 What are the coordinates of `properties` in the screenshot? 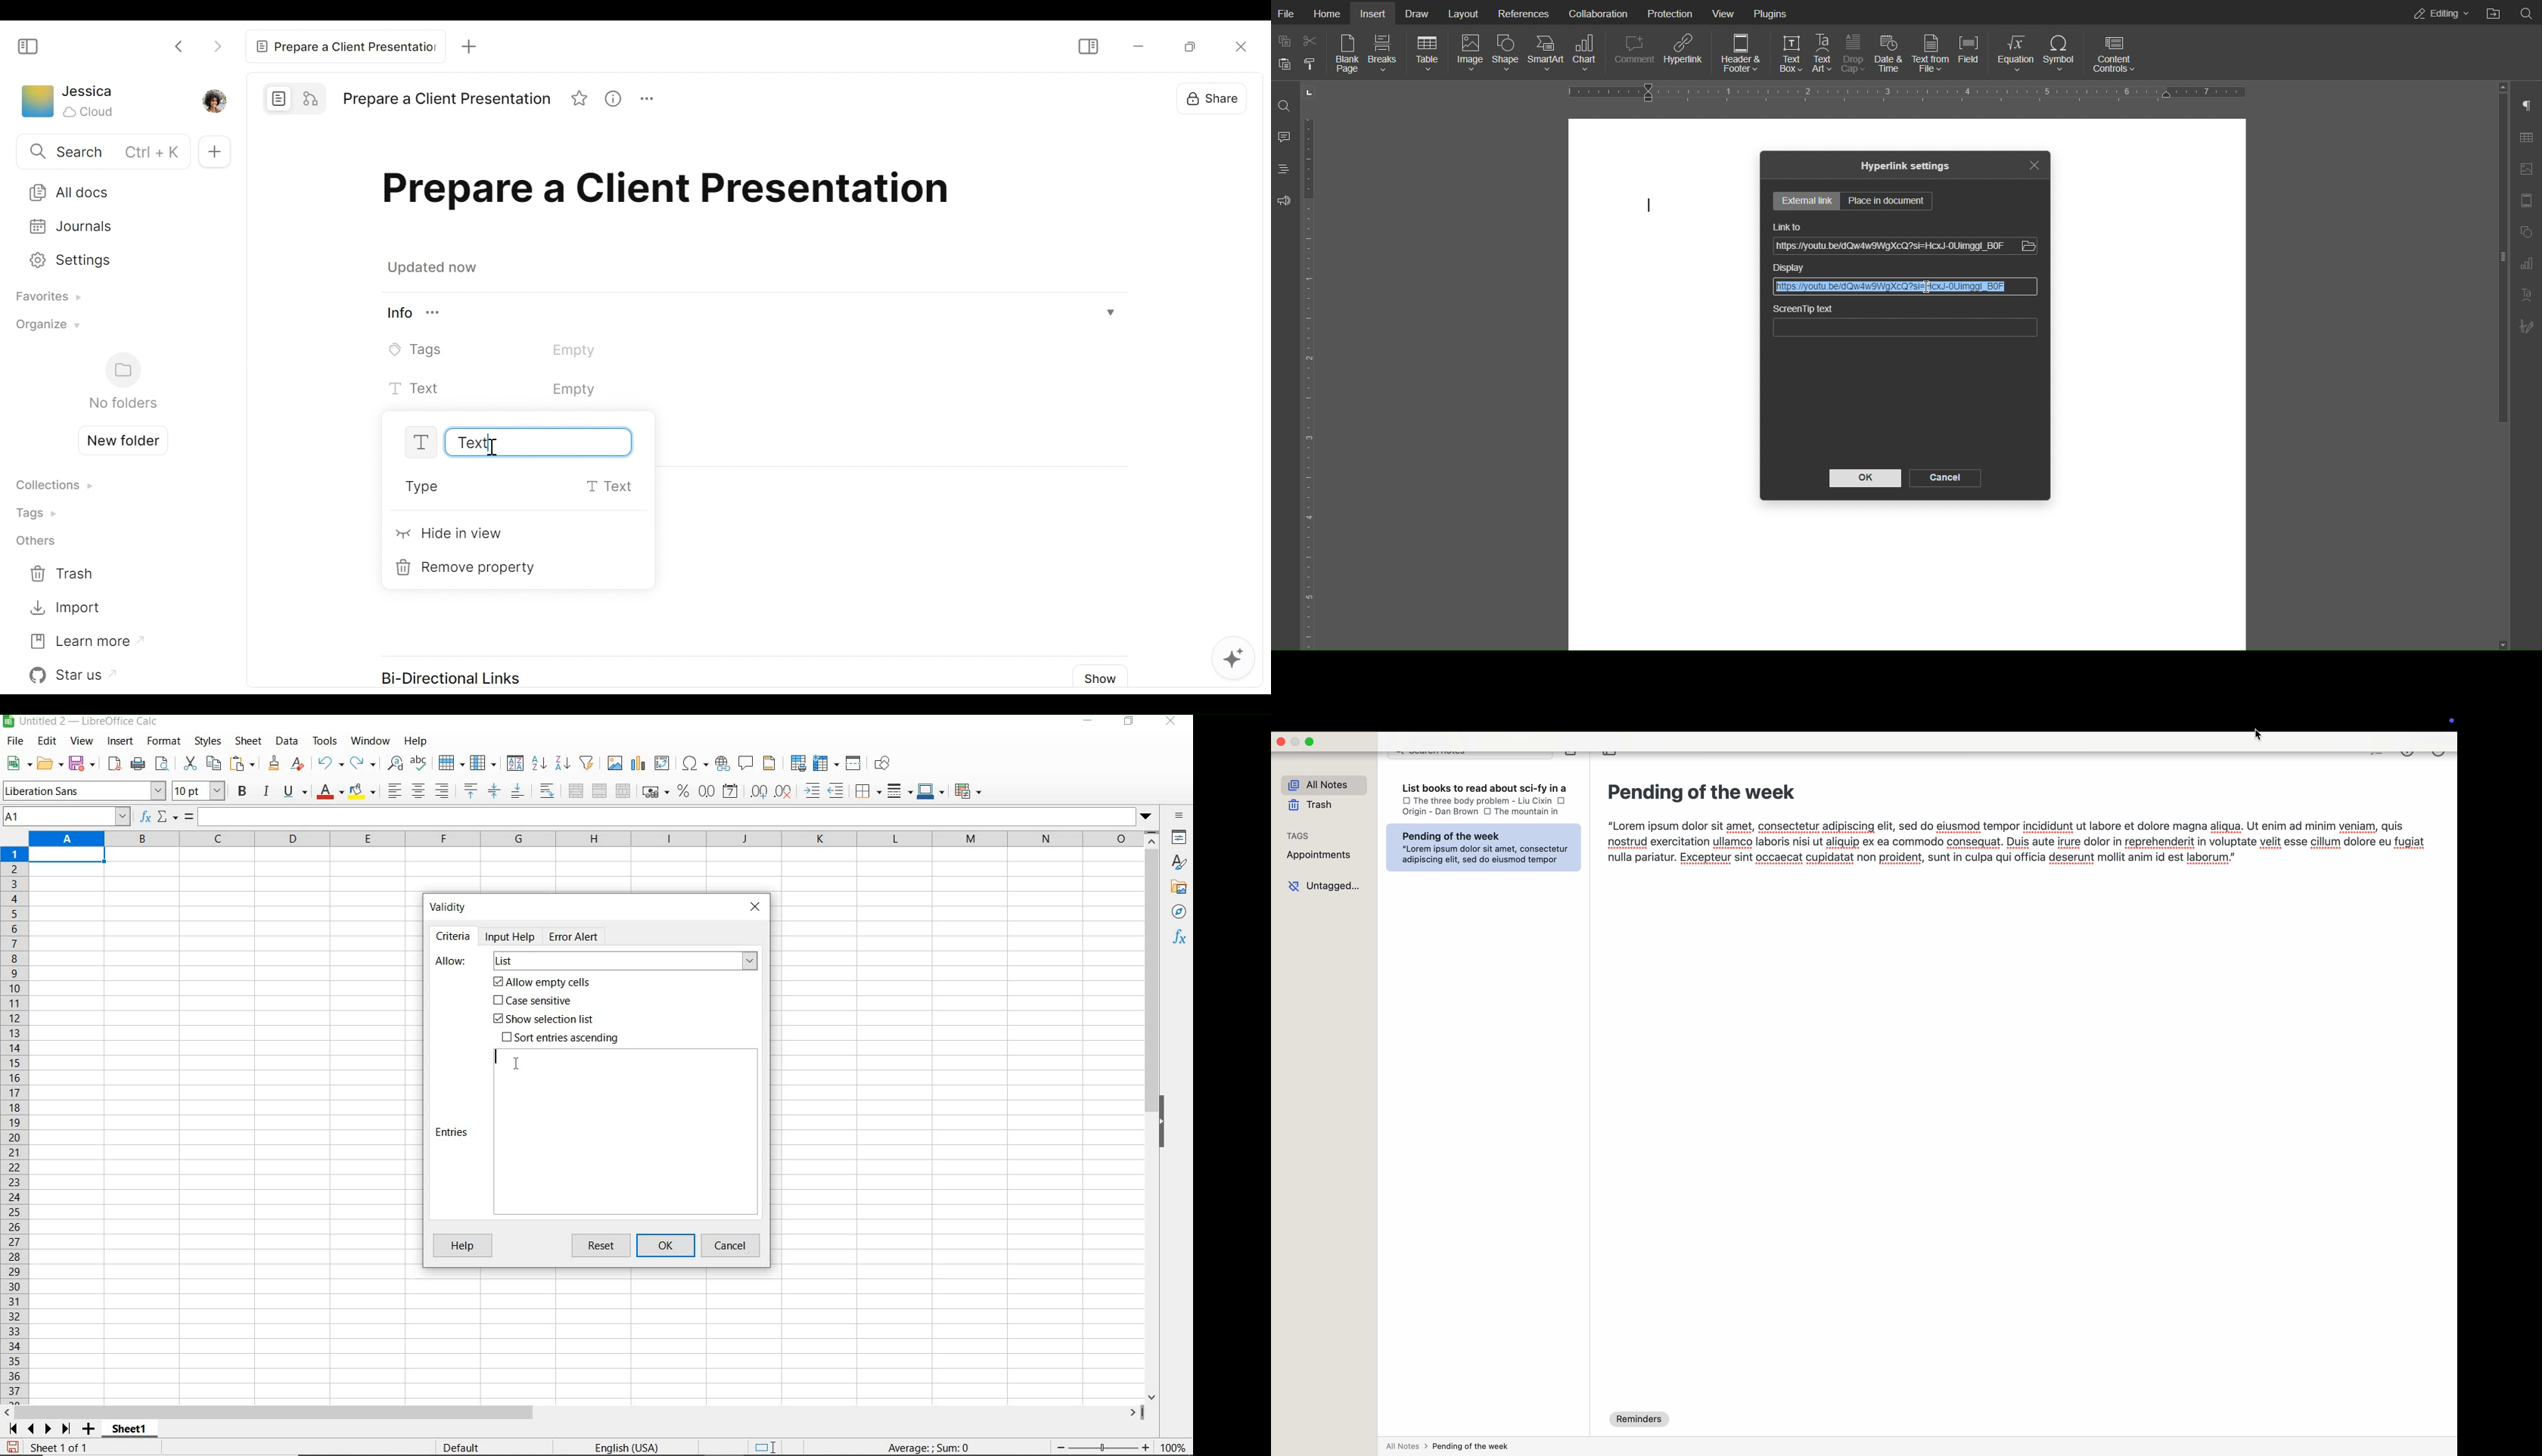 It's located at (1180, 839).